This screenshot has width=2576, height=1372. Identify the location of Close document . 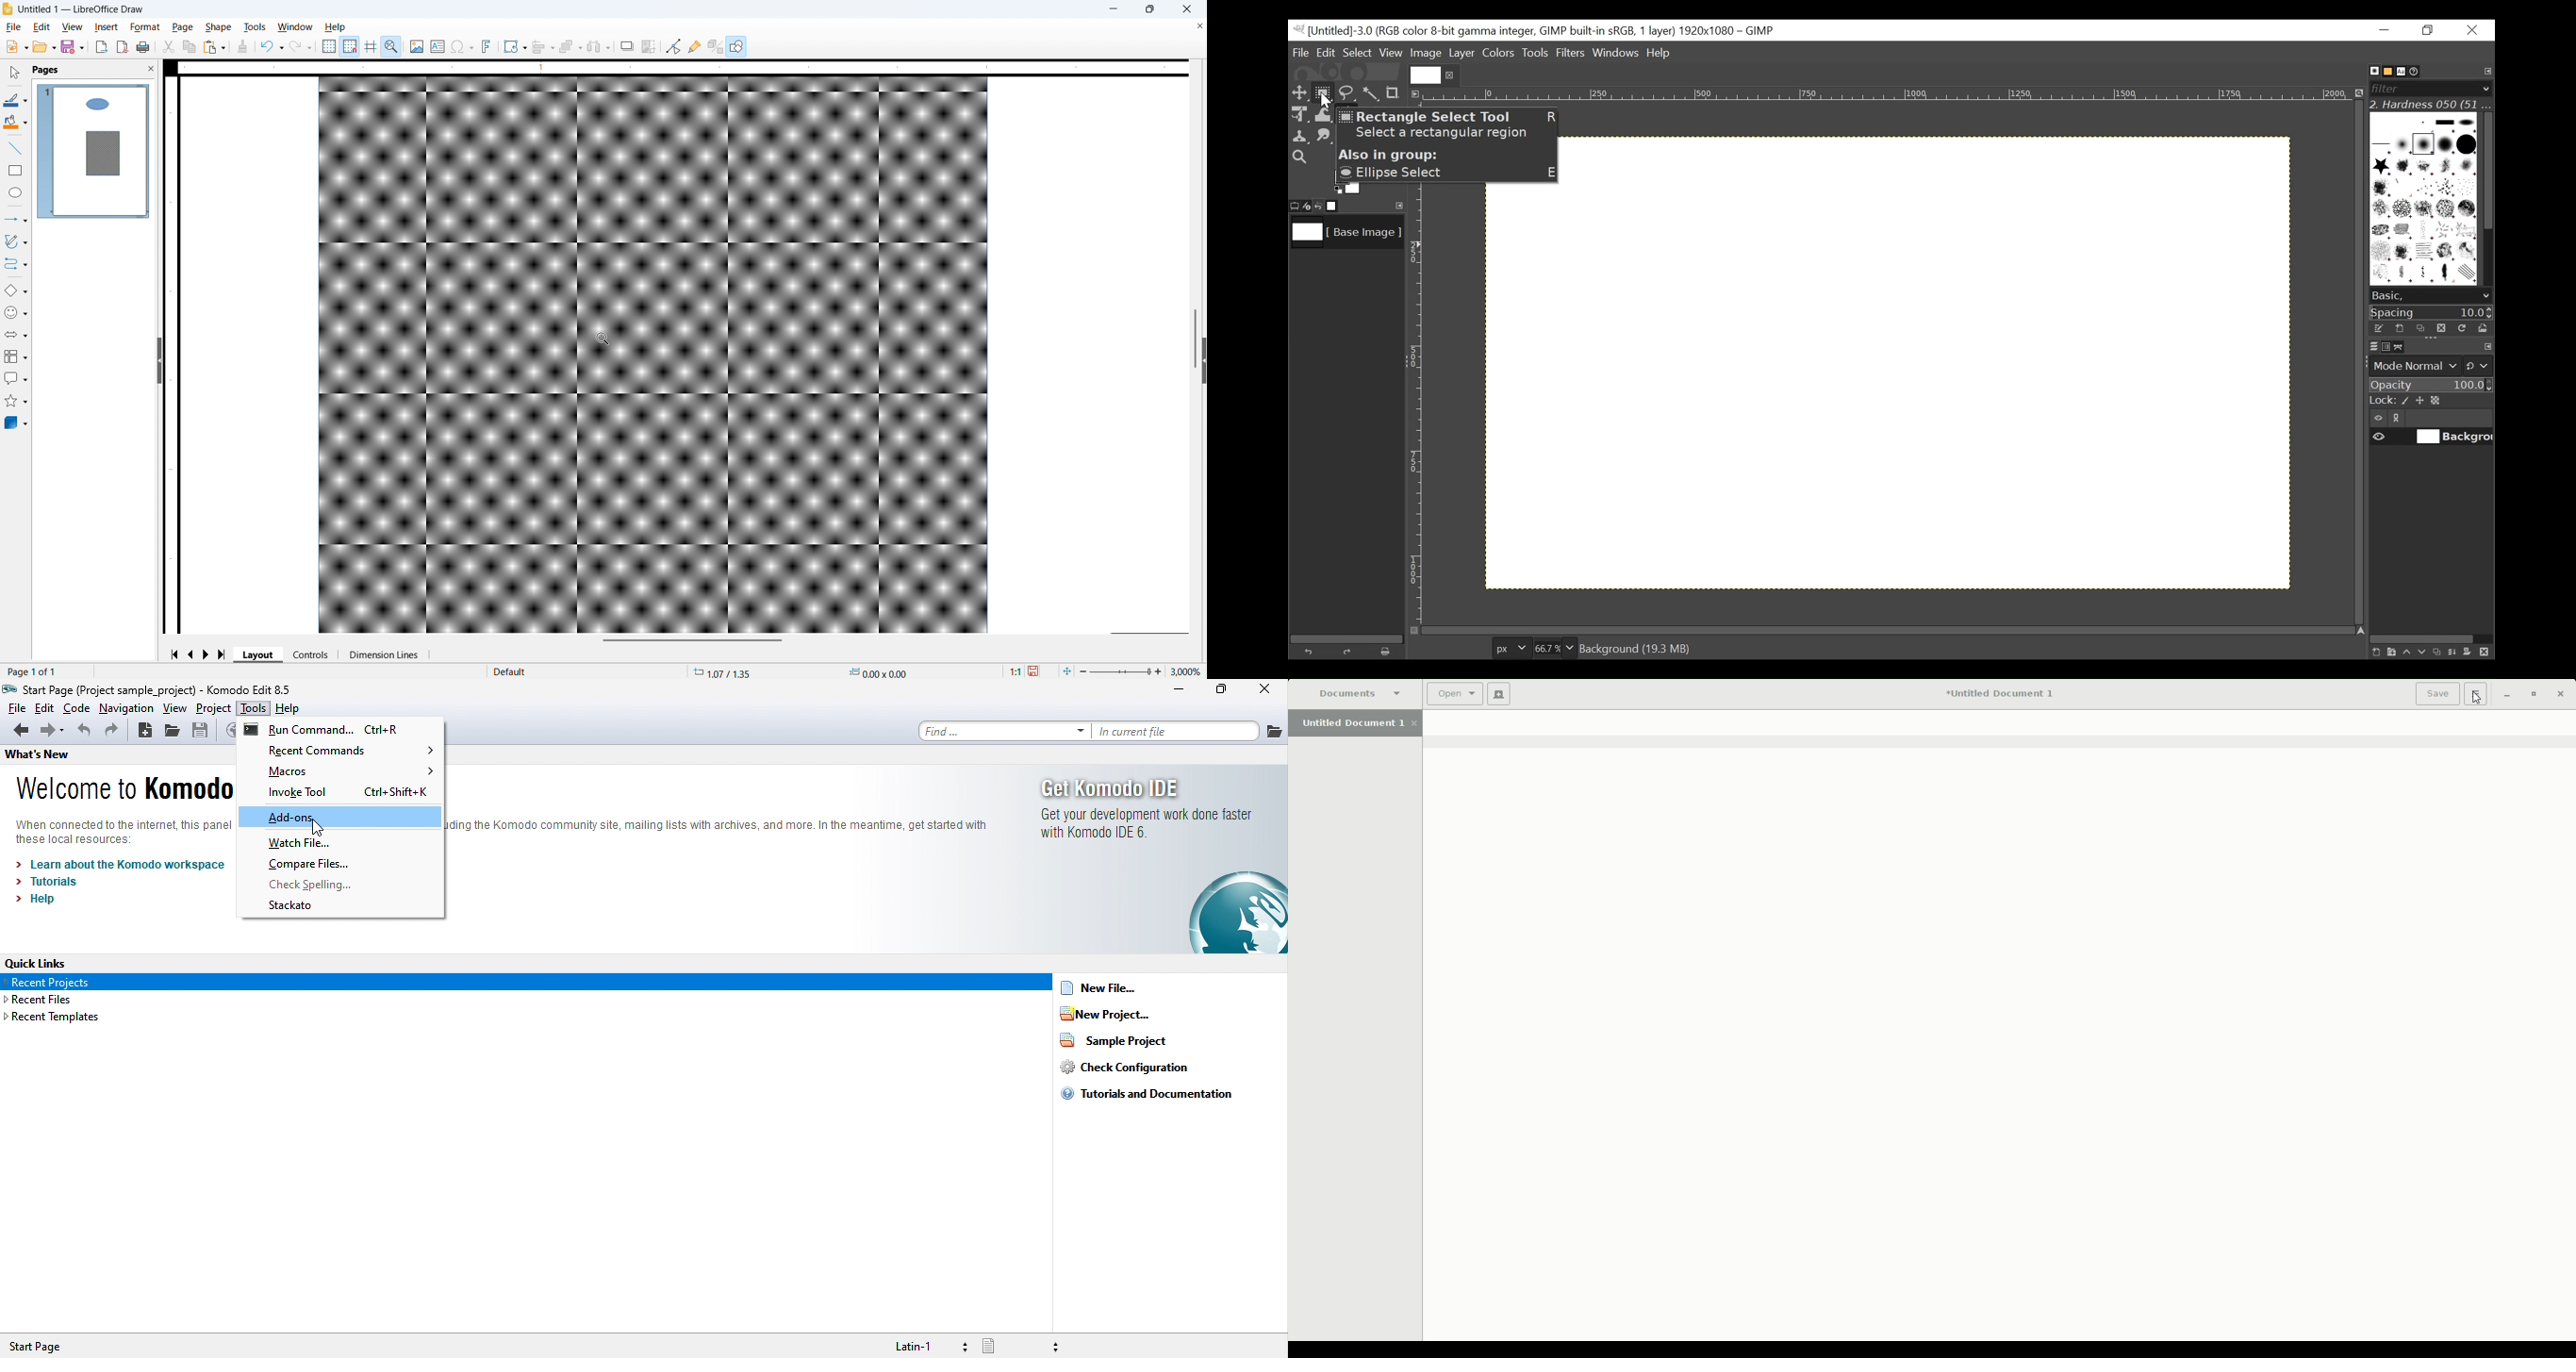
(1197, 26).